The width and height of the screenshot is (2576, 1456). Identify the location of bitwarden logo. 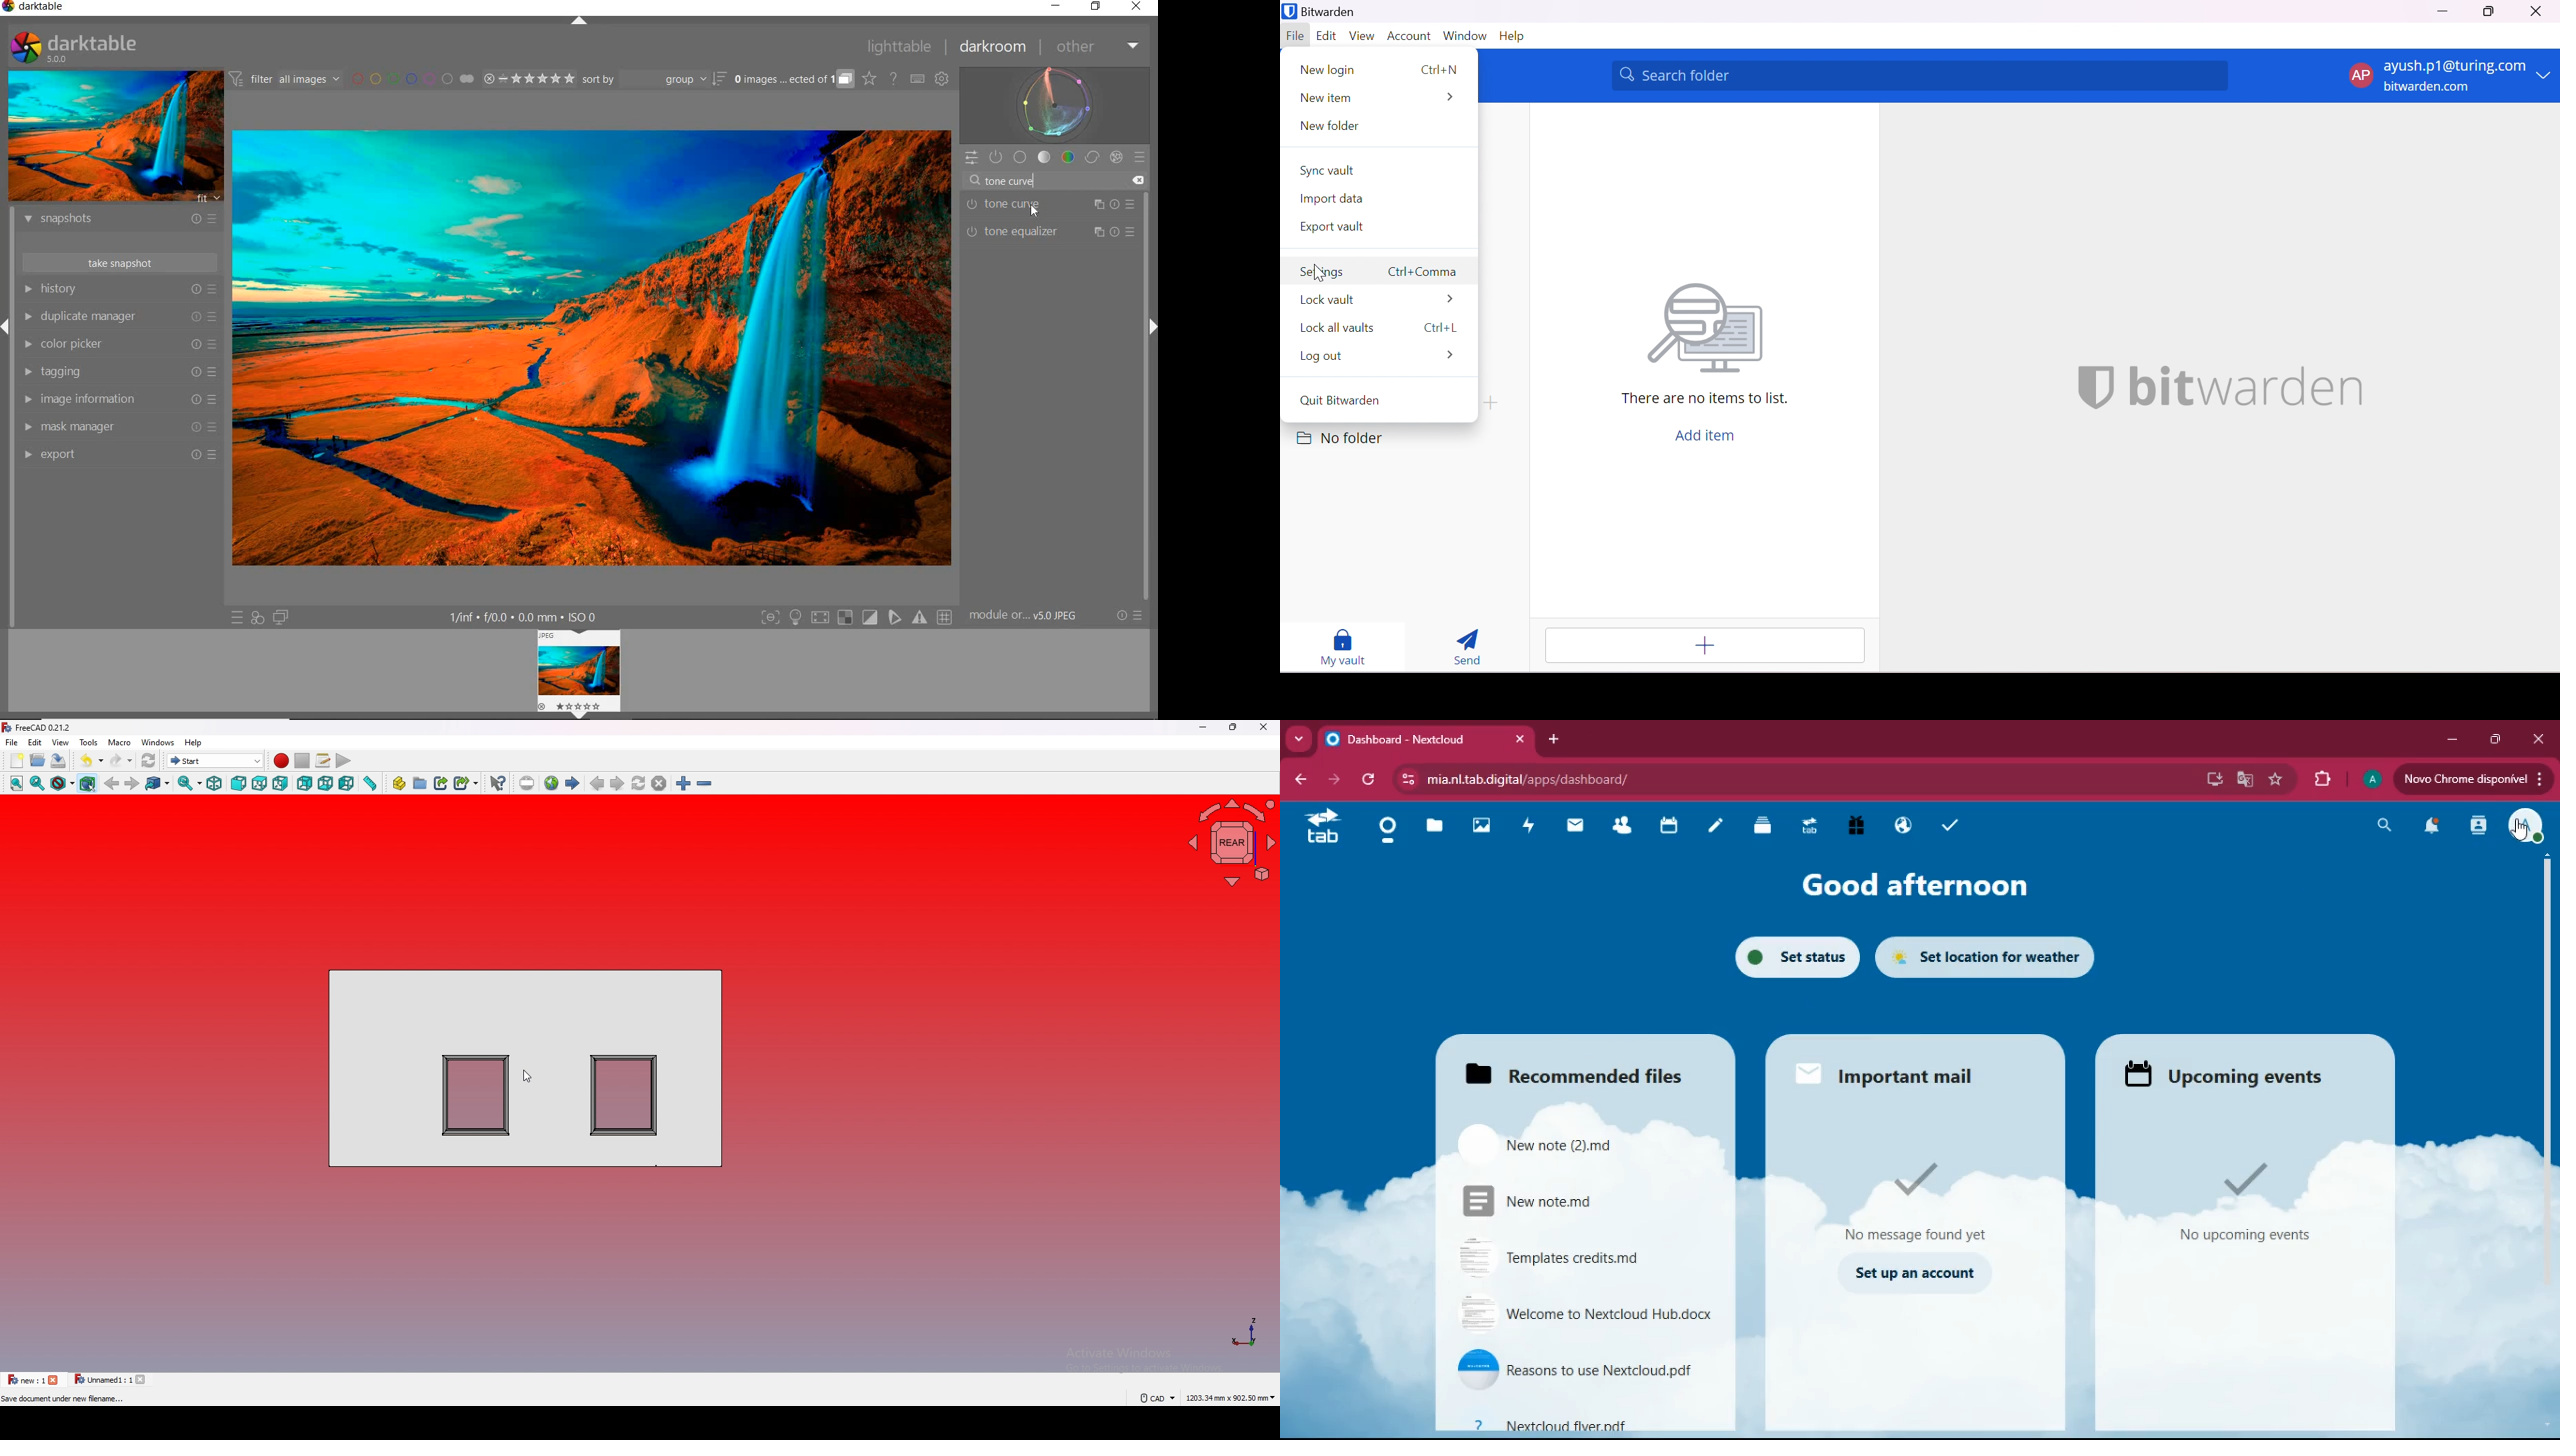
(2087, 389).